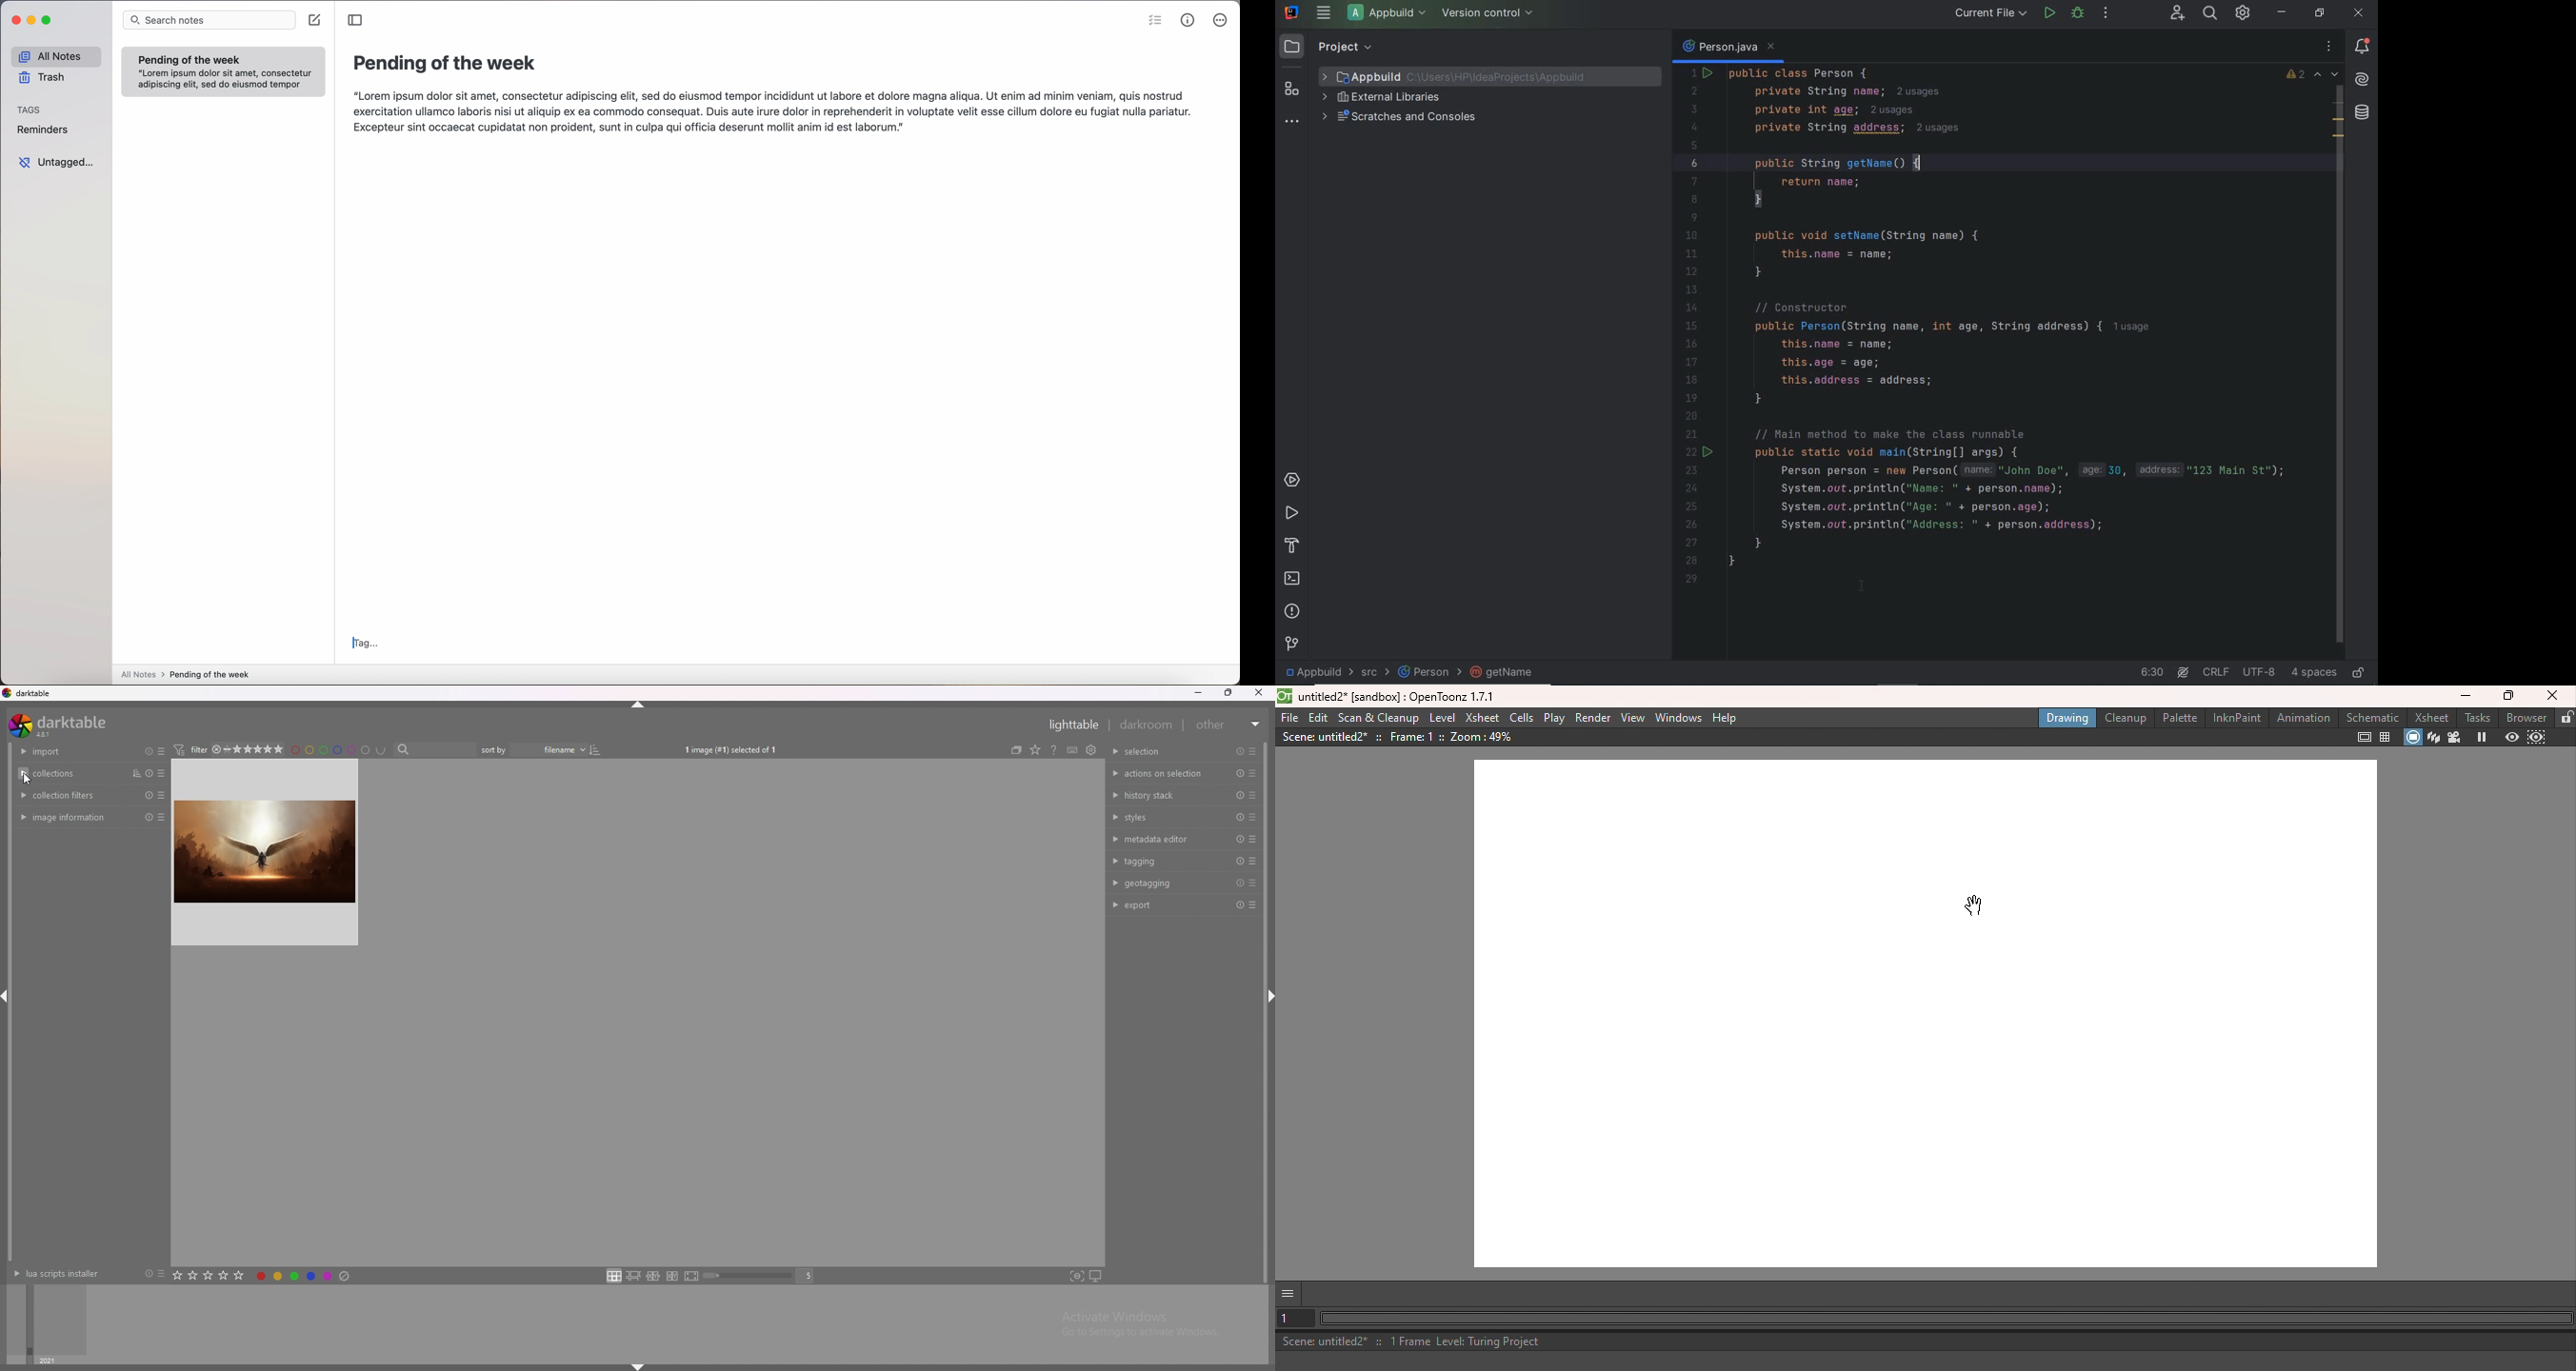  I want to click on sort, so click(134, 773).